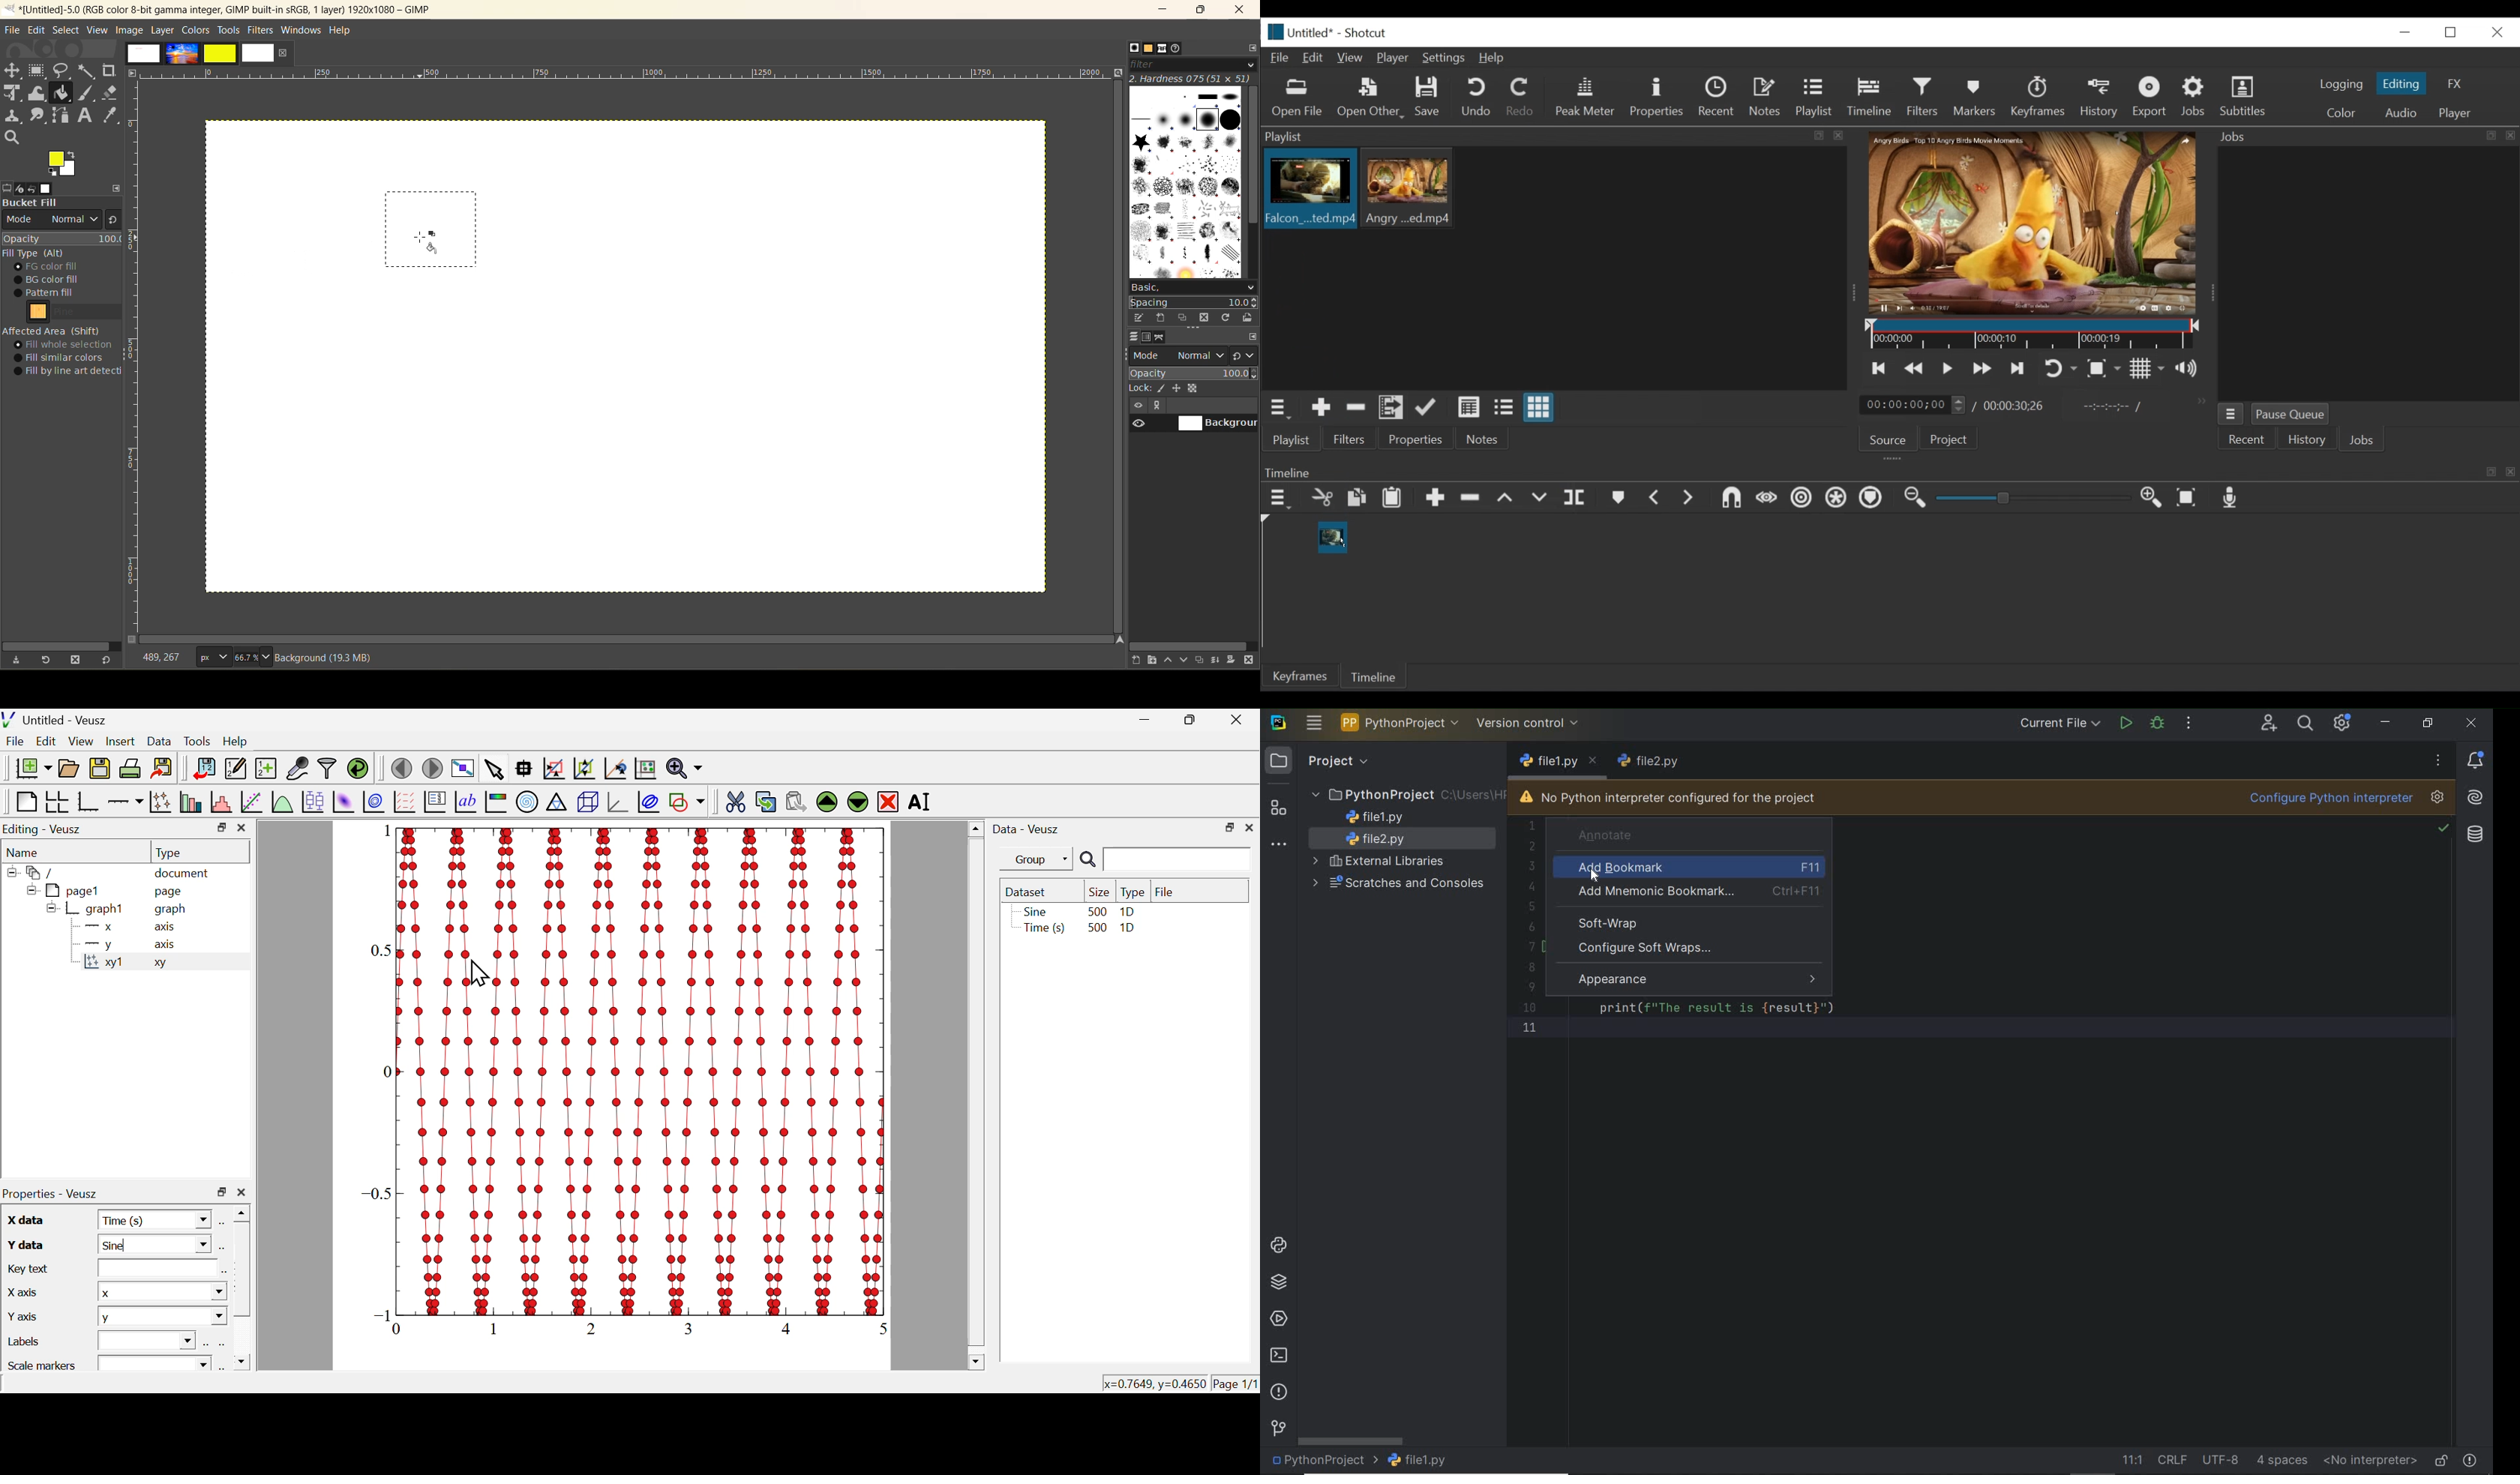 This screenshot has height=1484, width=2520. Describe the element at coordinates (1308, 190) in the screenshot. I see `clip` at that location.